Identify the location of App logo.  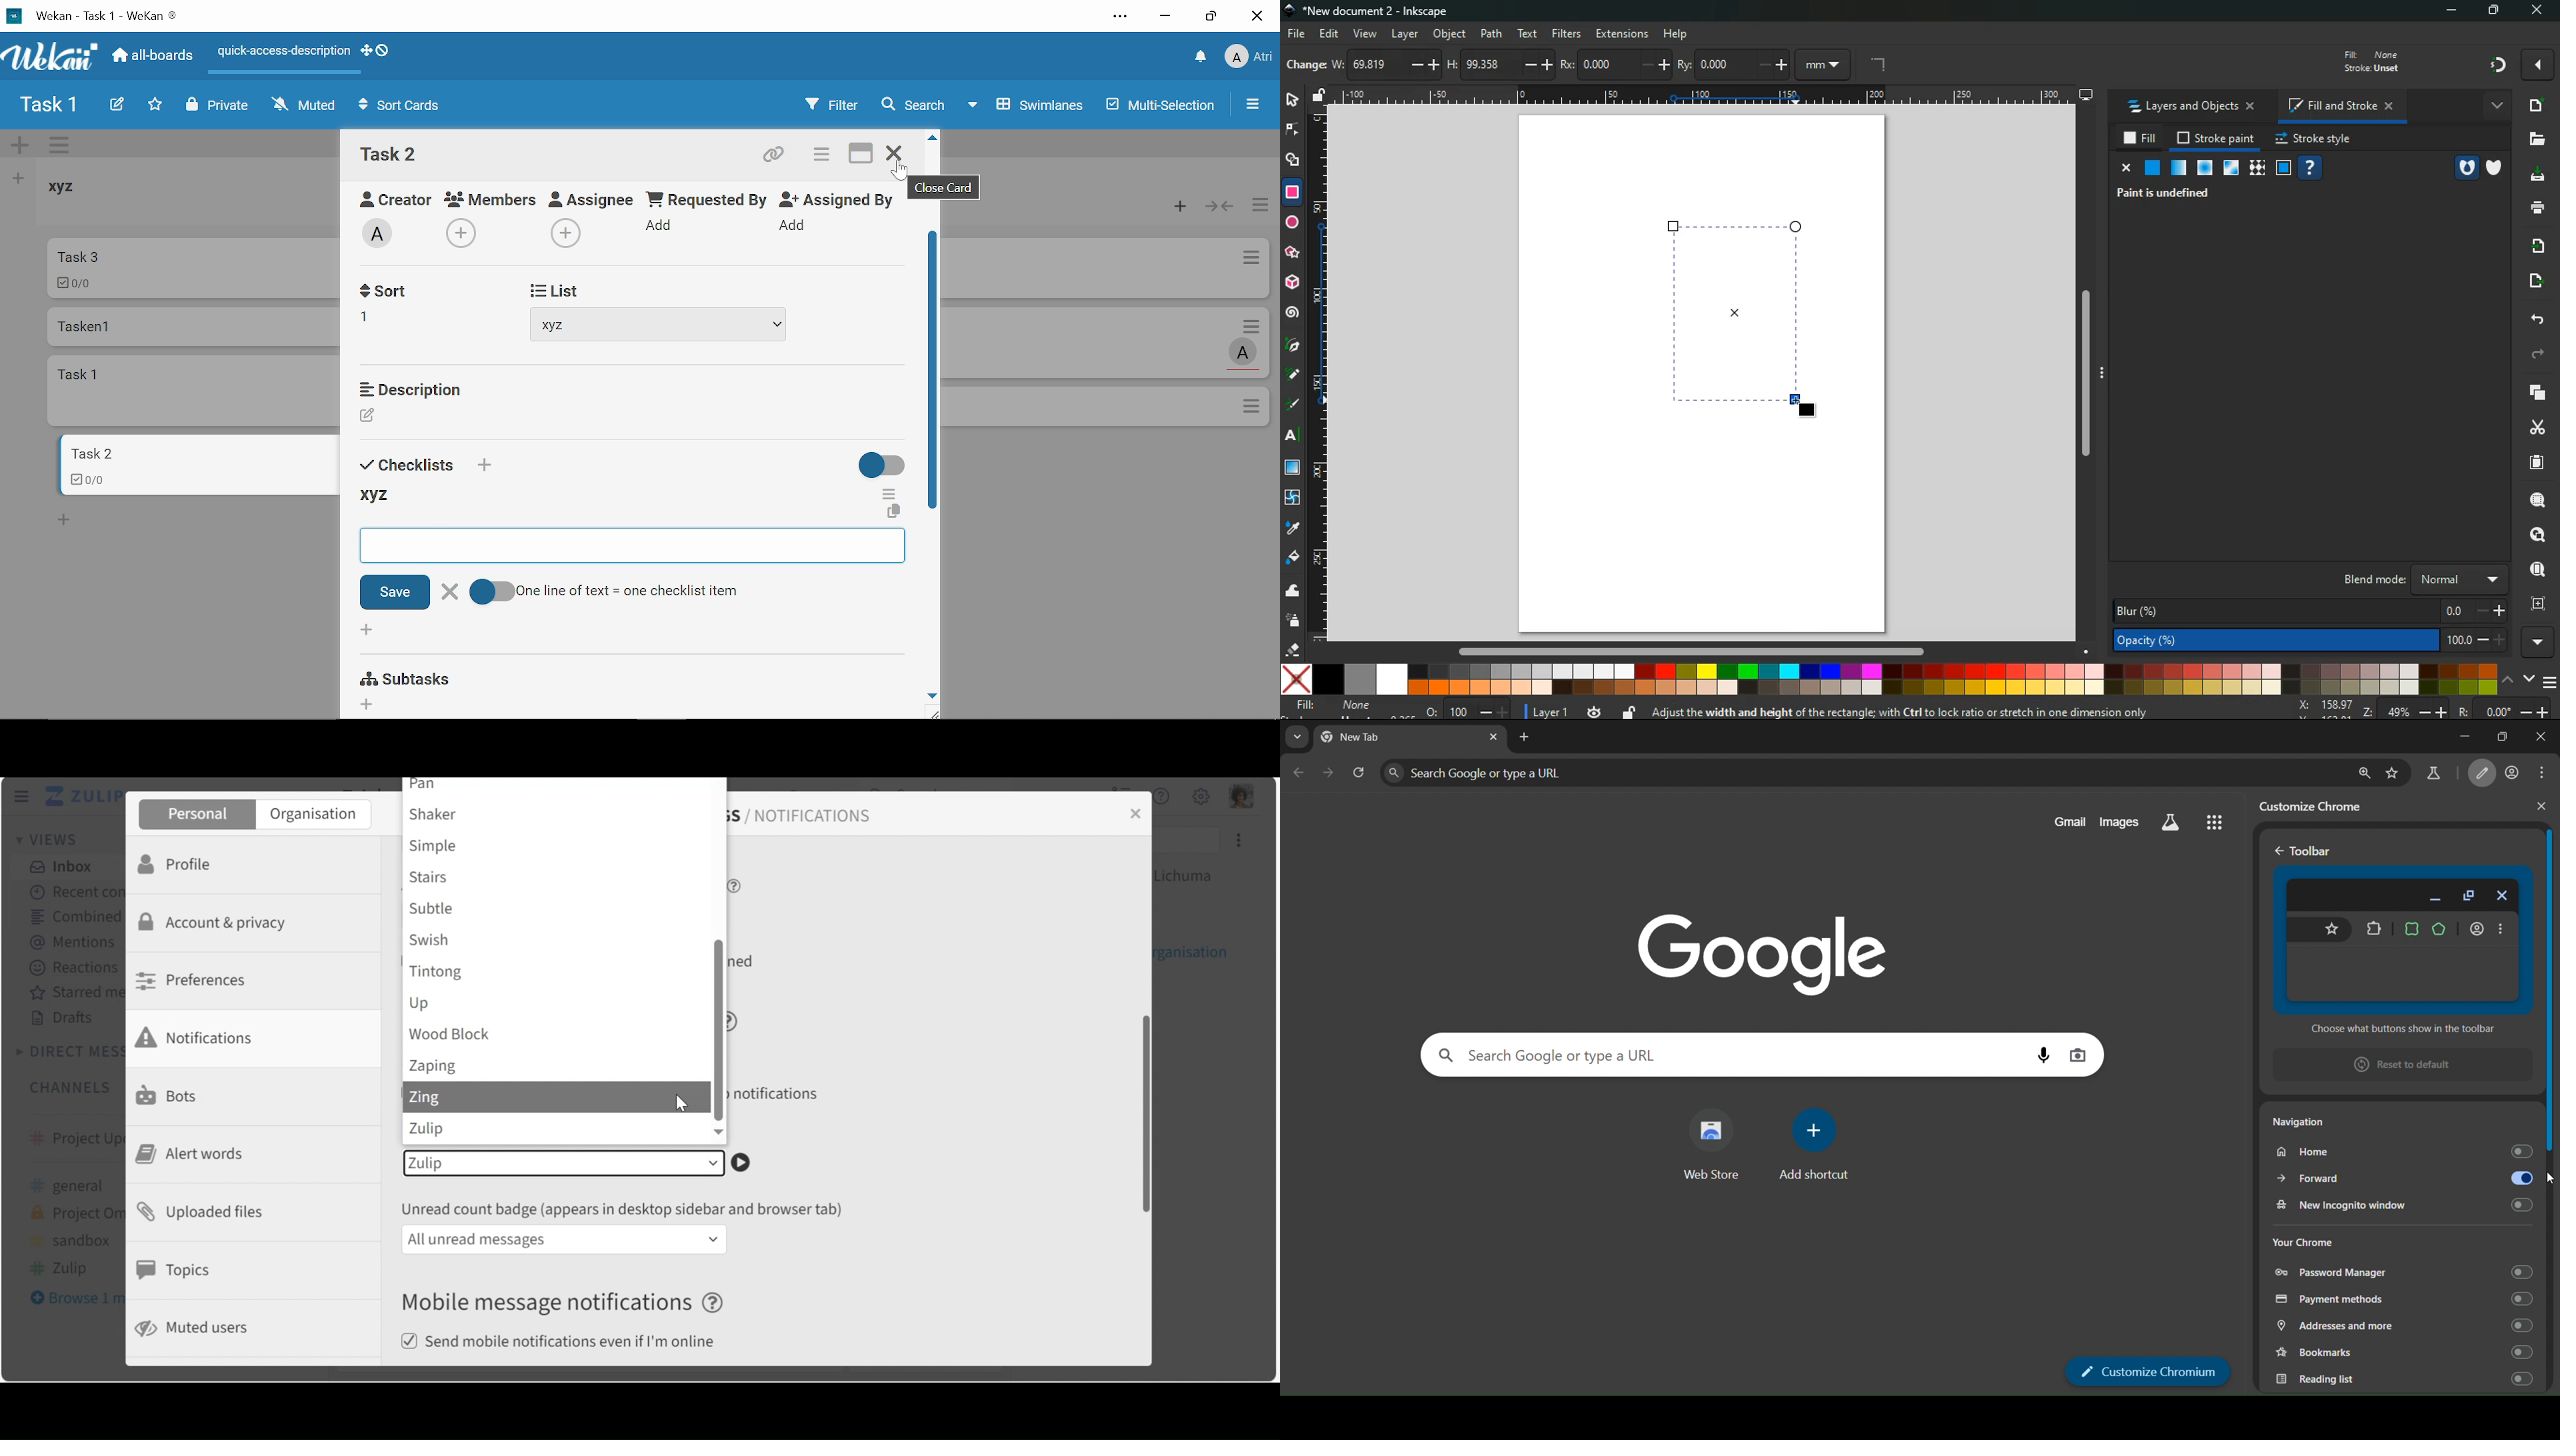
(51, 56).